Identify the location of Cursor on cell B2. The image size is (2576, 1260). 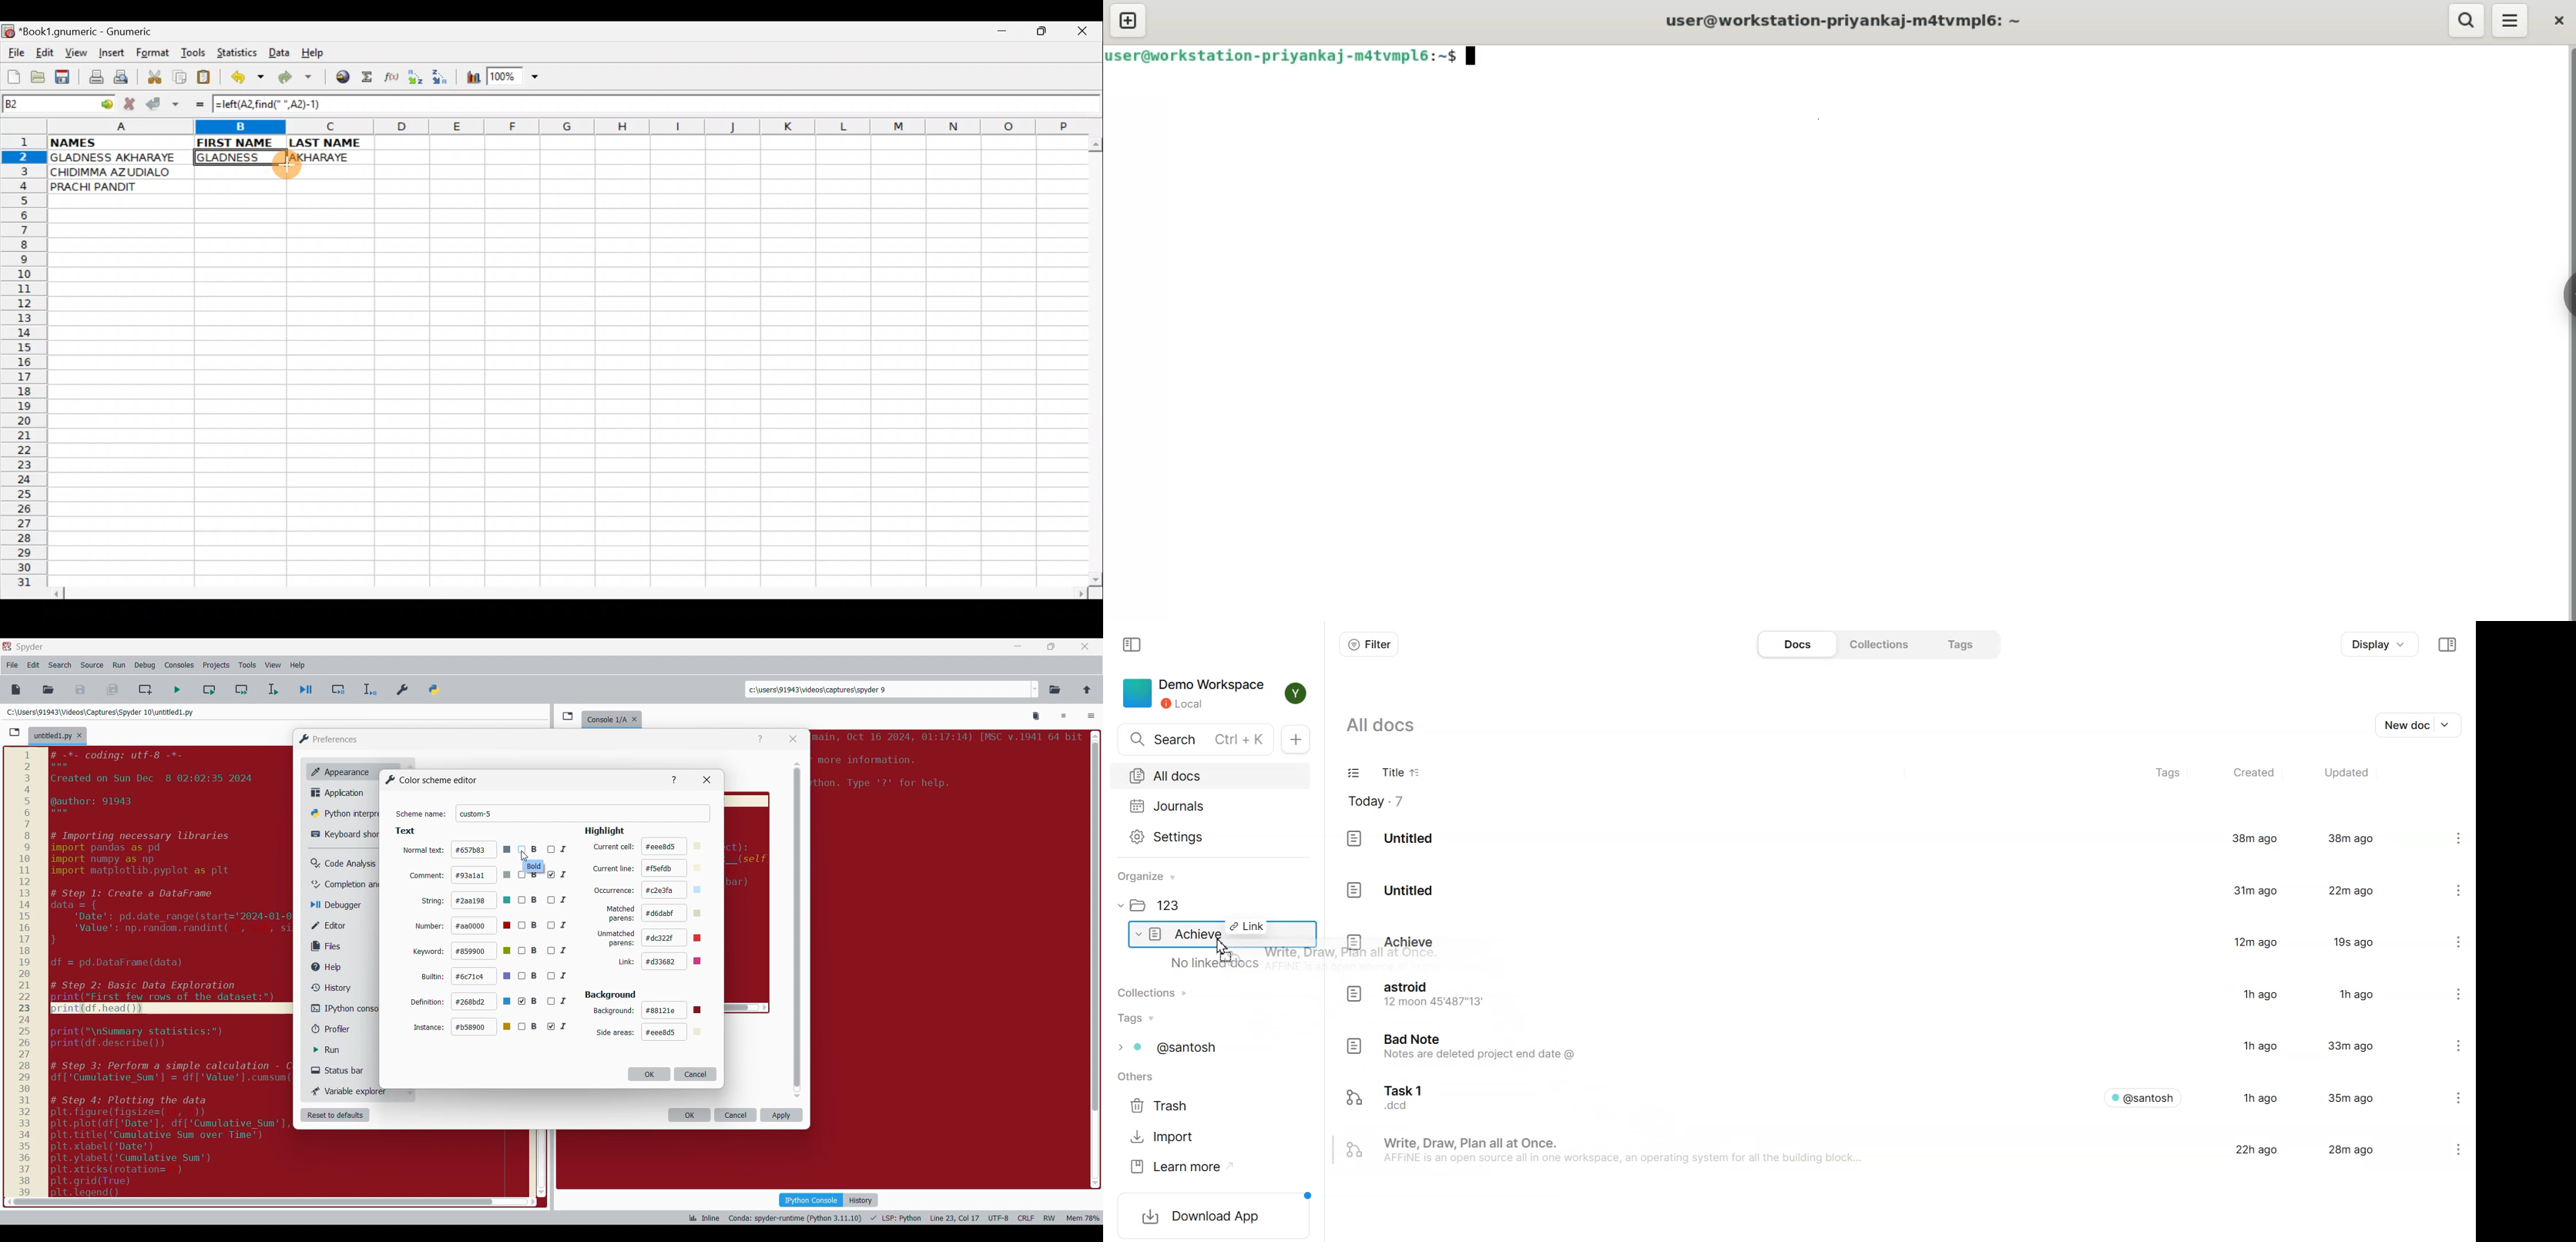
(279, 162).